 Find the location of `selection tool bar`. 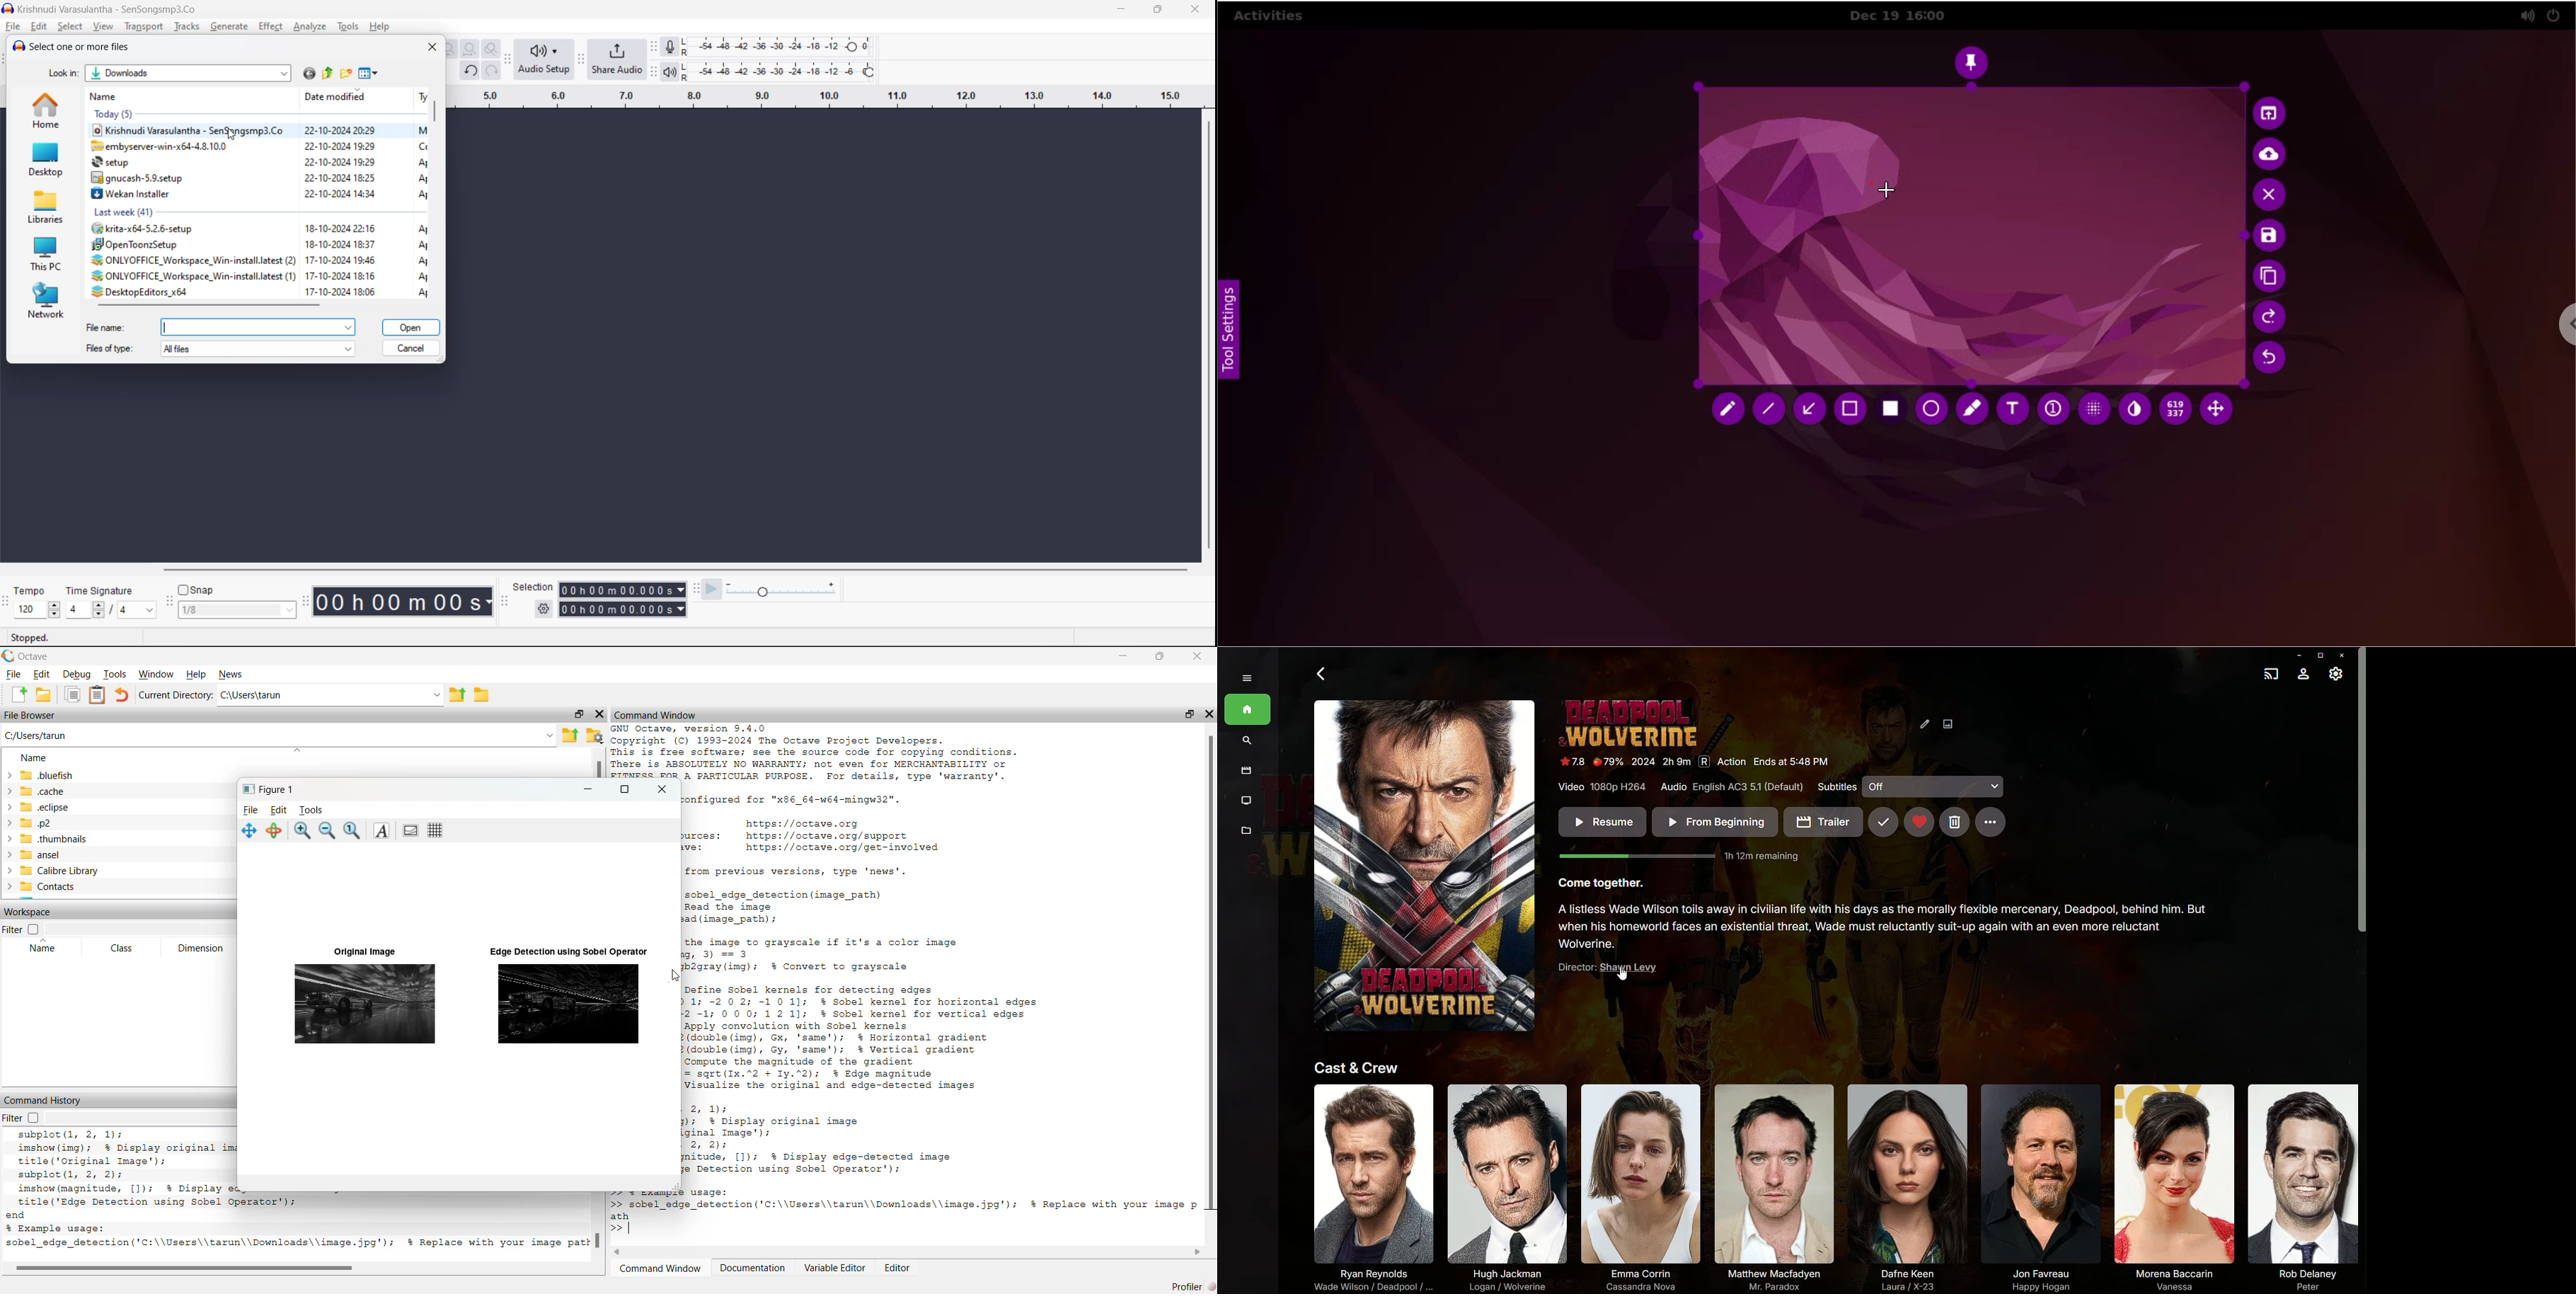

selection tool bar is located at coordinates (503, 601).